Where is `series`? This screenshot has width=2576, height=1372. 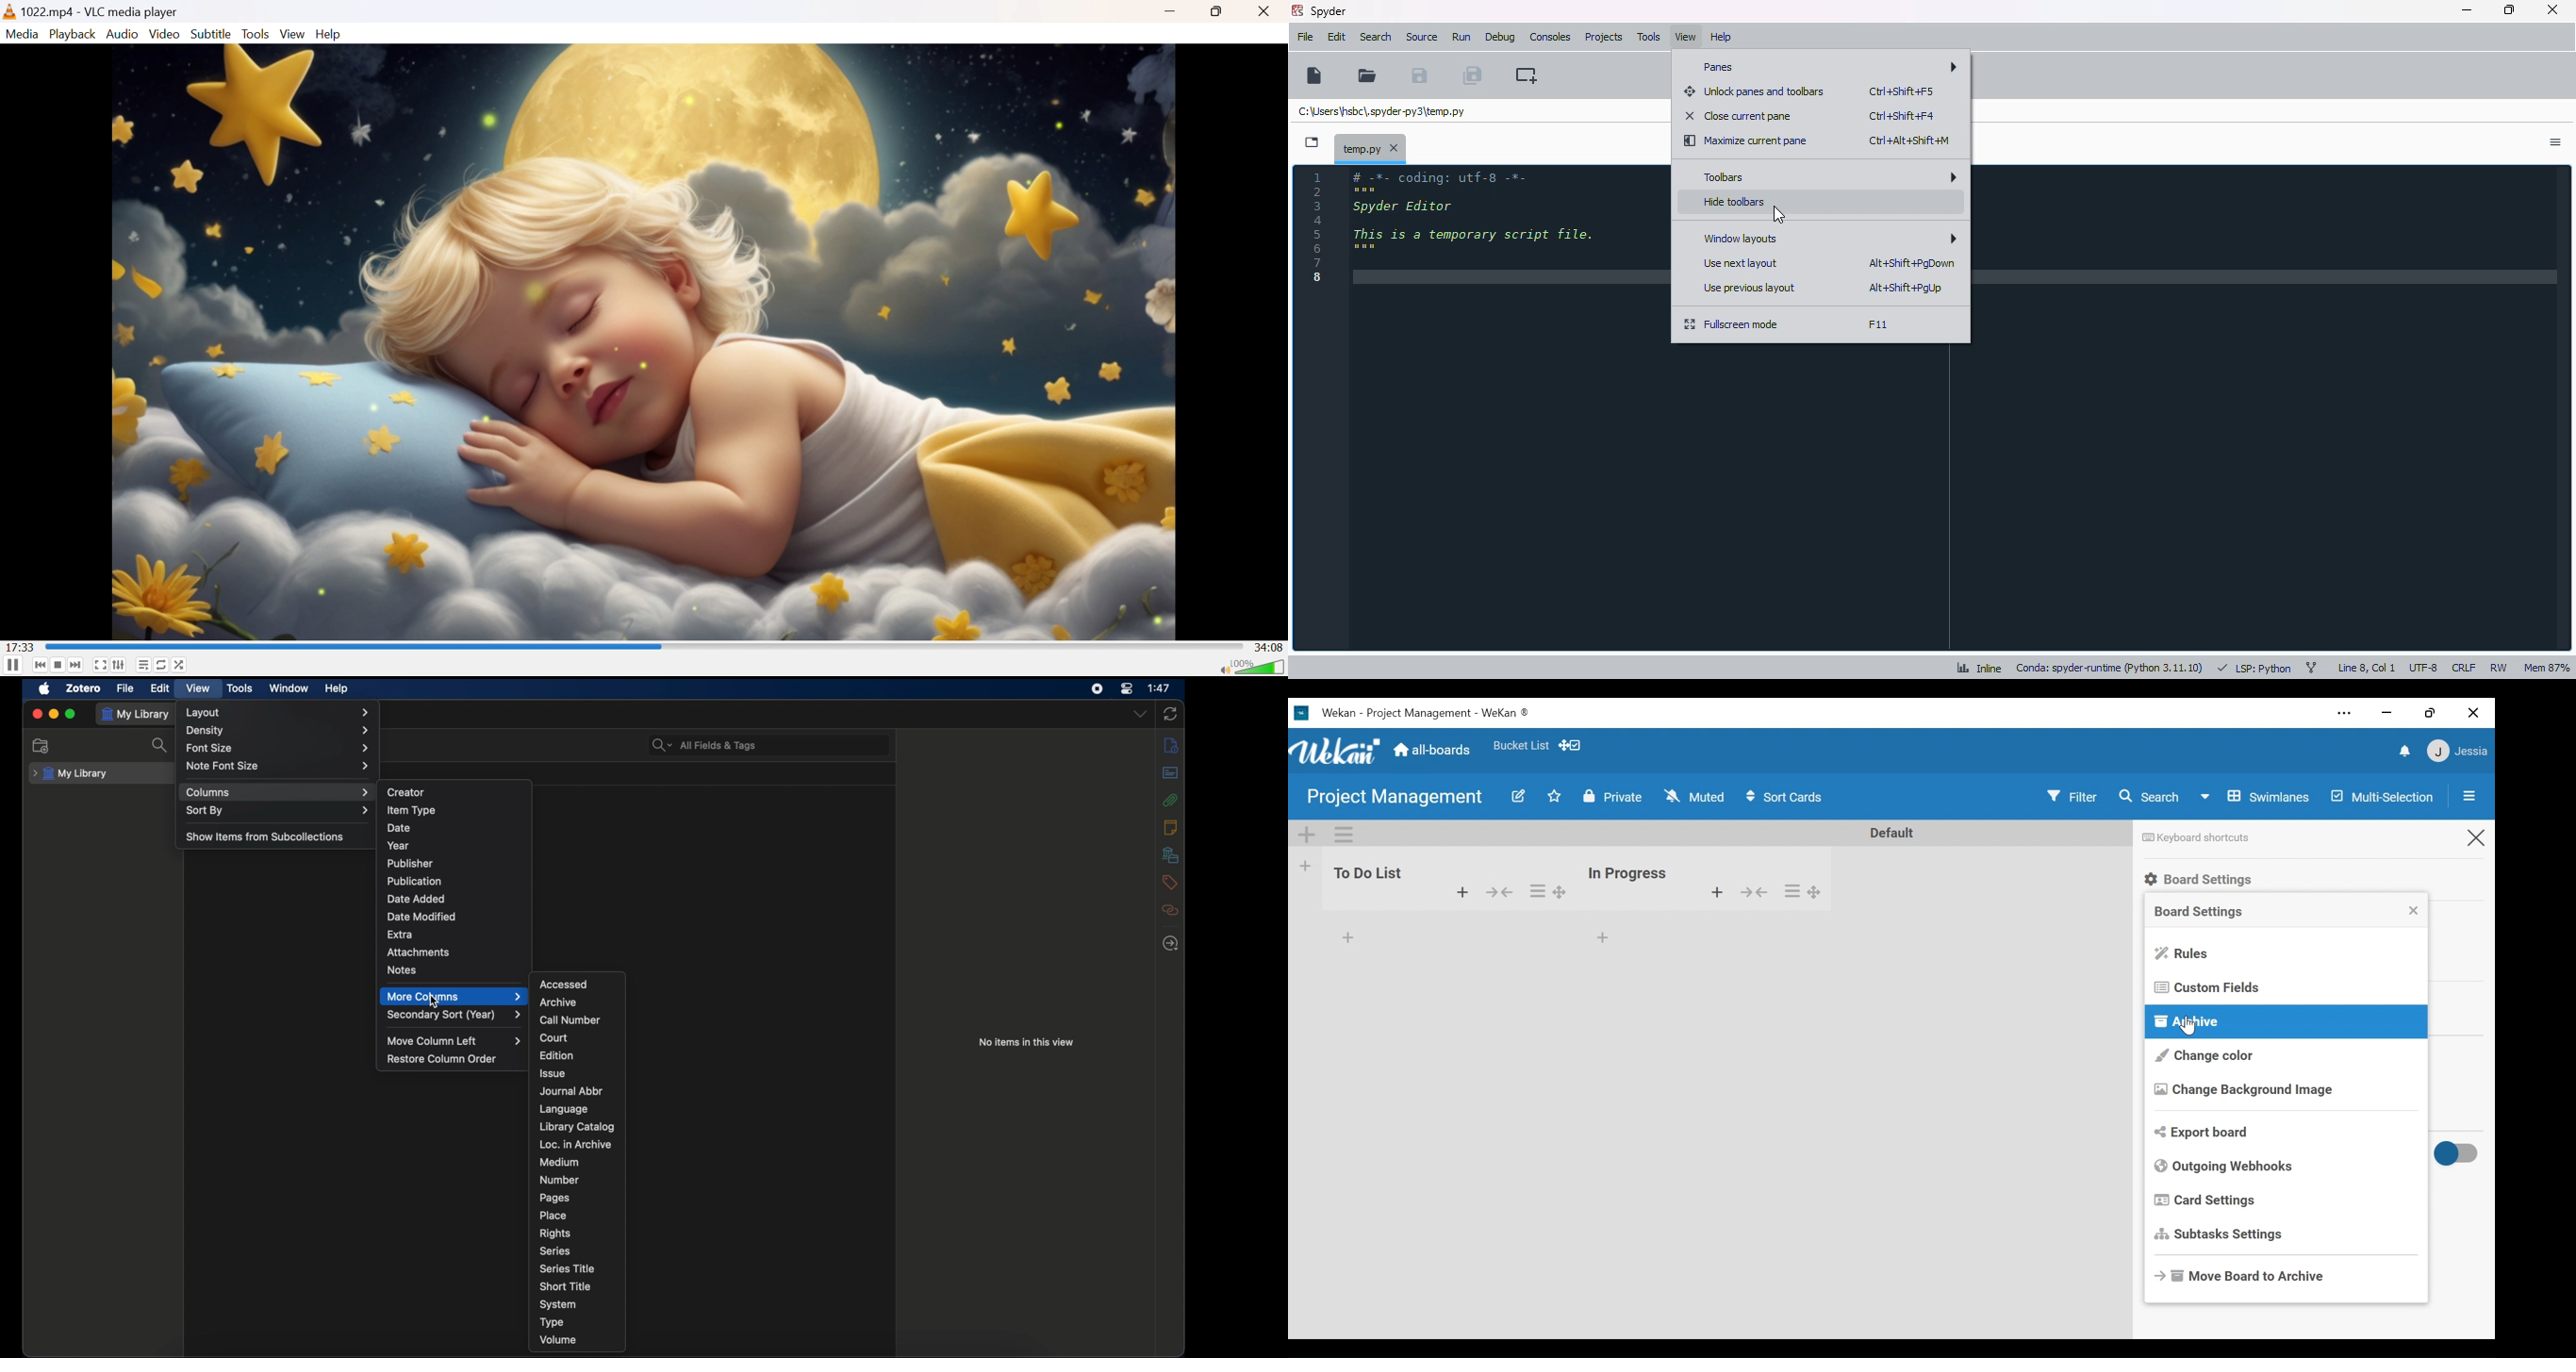
series is located at coordinates (555, 1251).